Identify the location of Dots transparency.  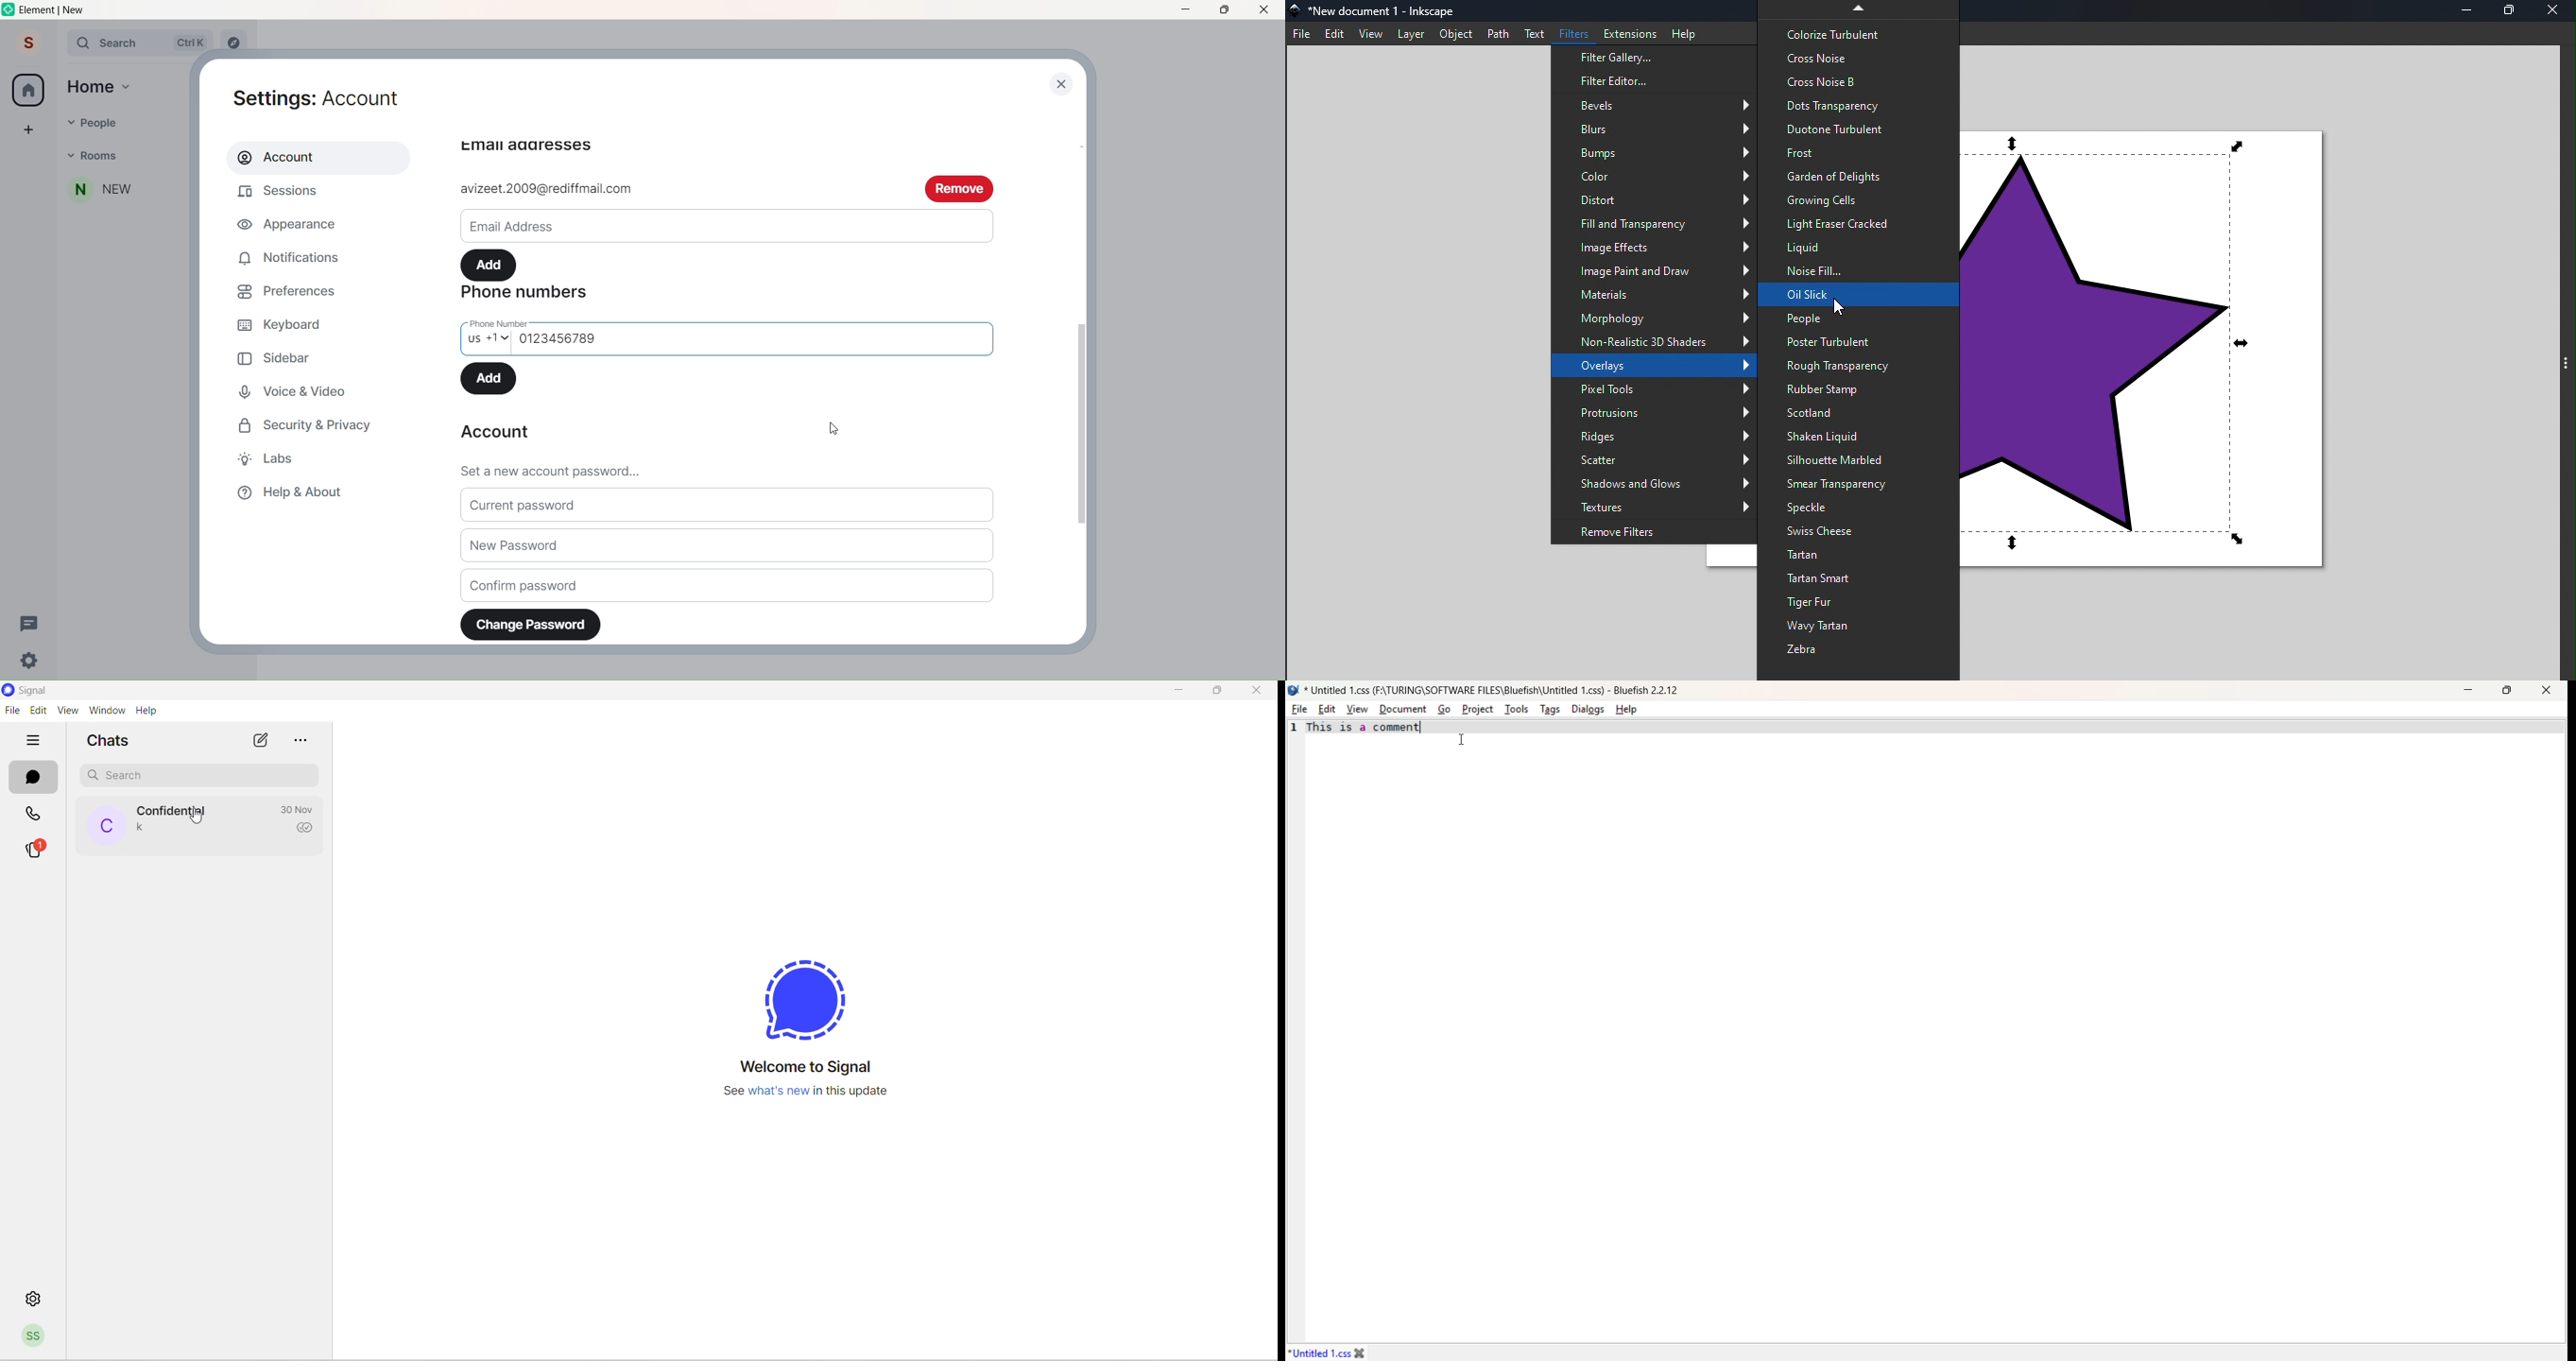
(1858, 105).